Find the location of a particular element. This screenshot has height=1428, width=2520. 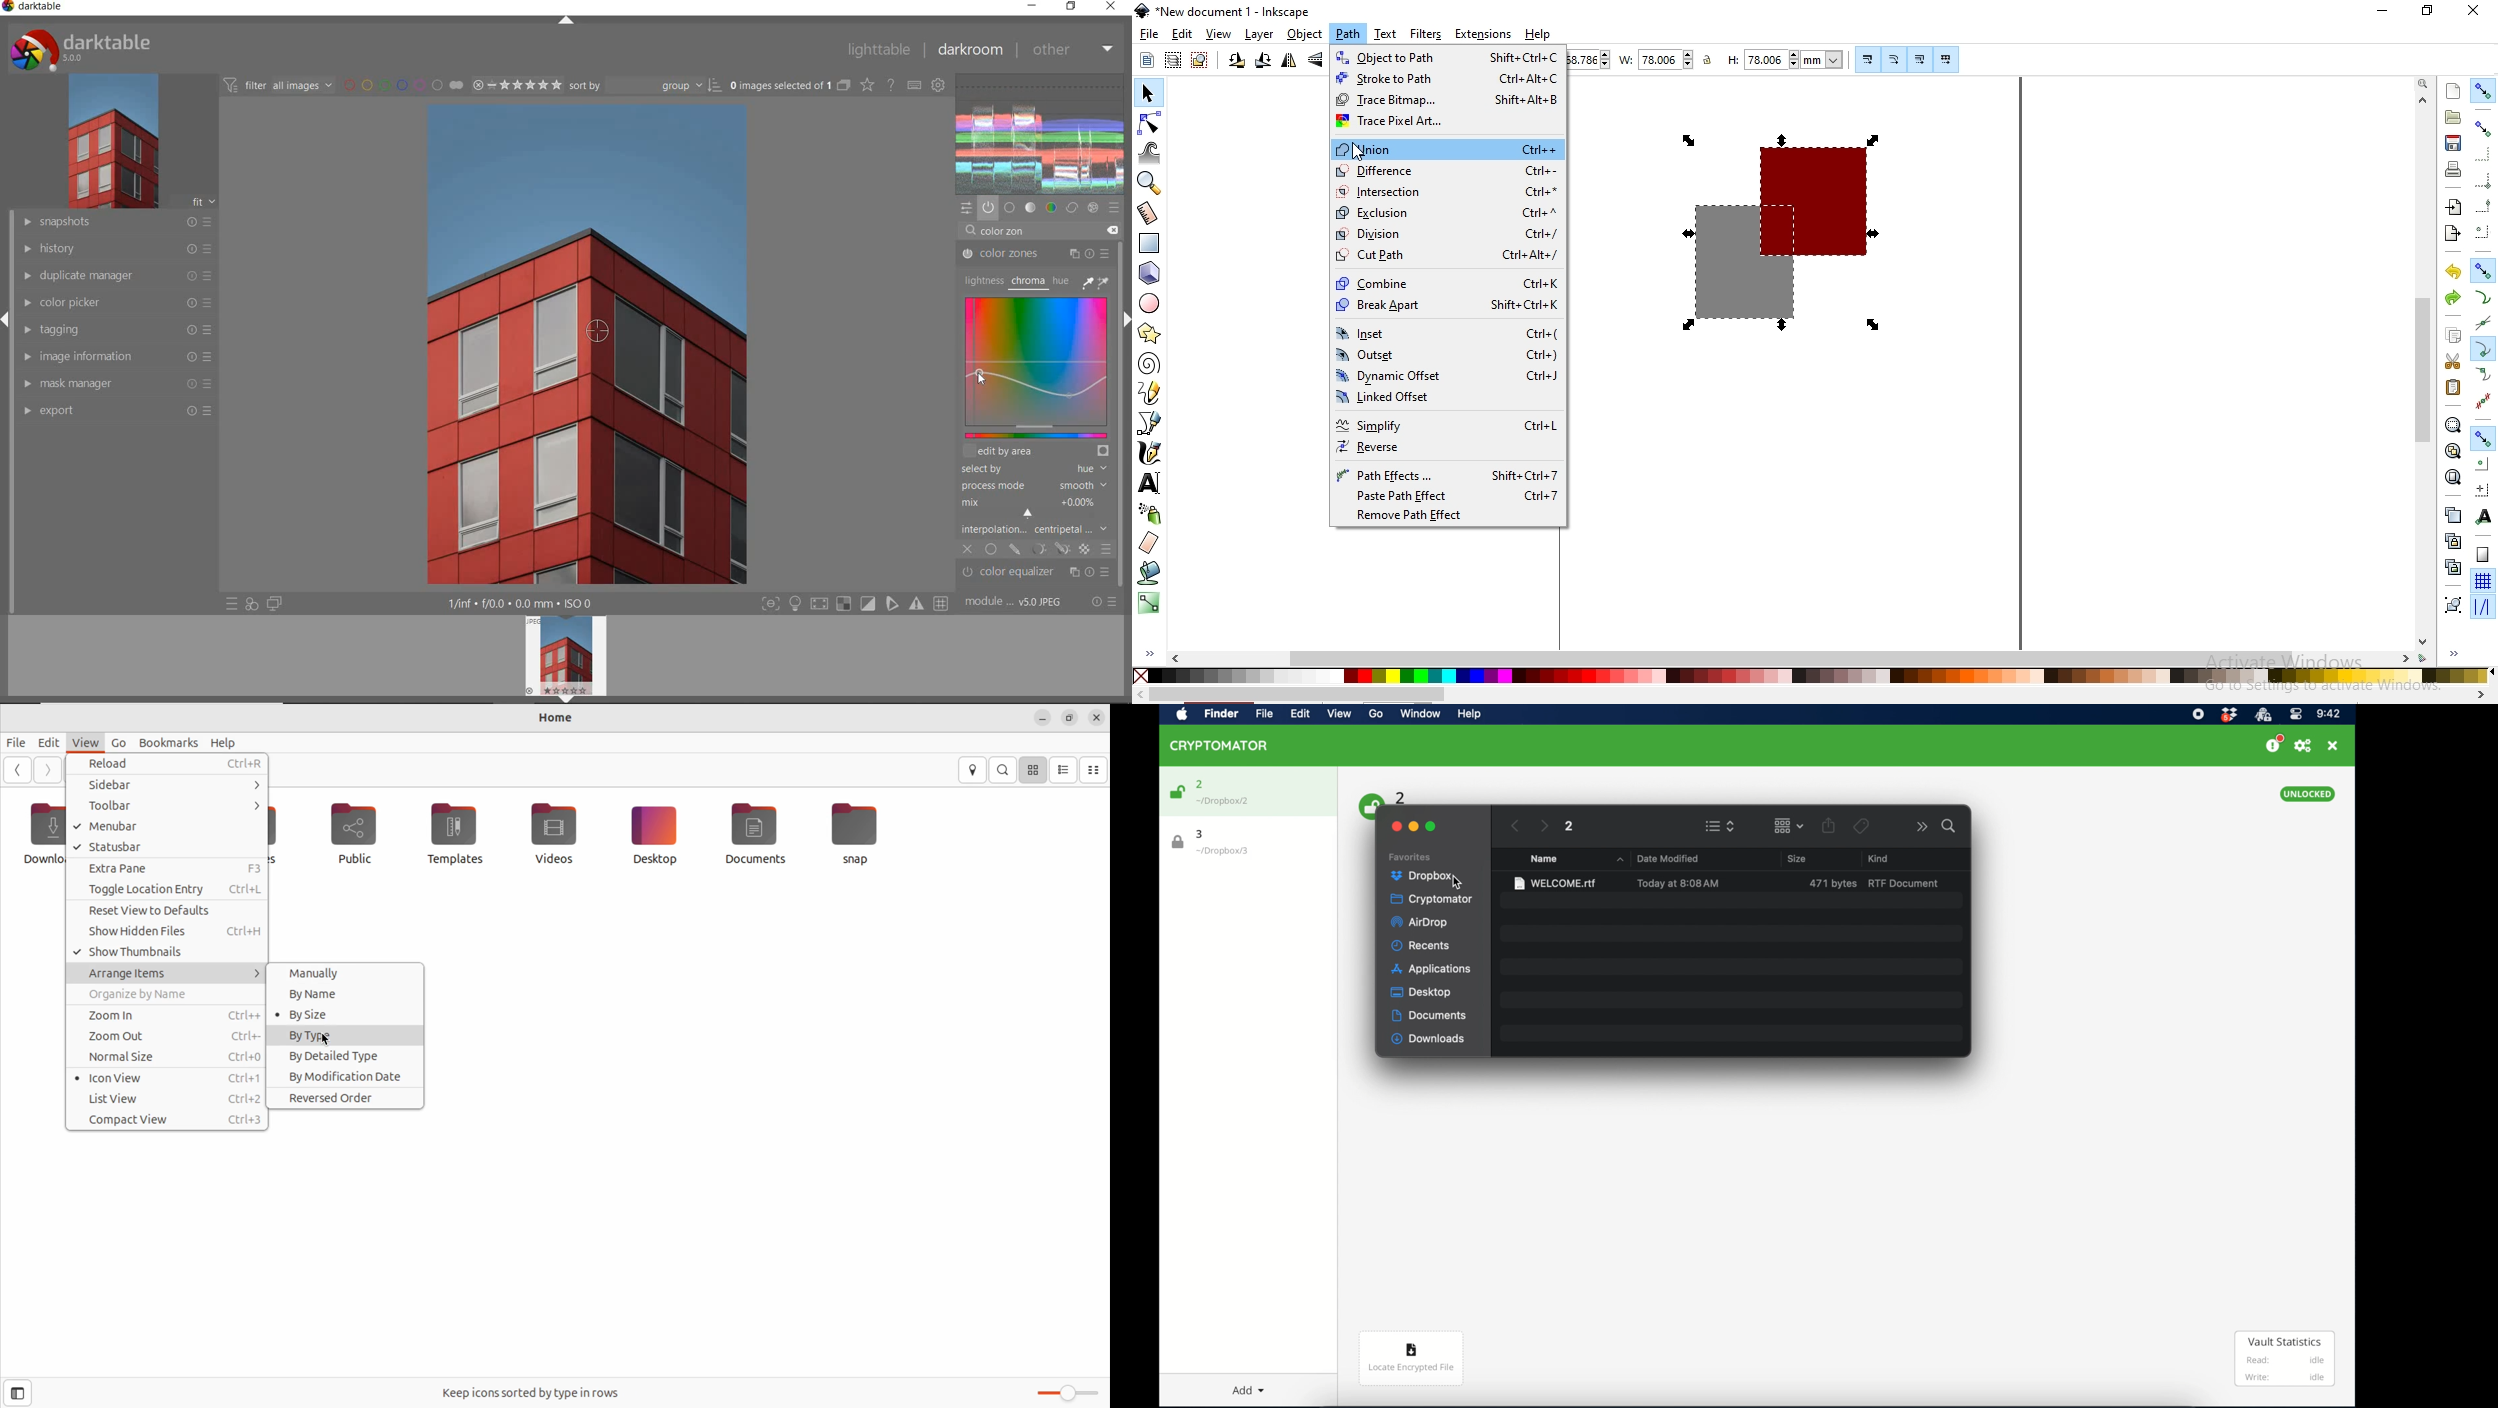

export is located at coordinates (118, 411).